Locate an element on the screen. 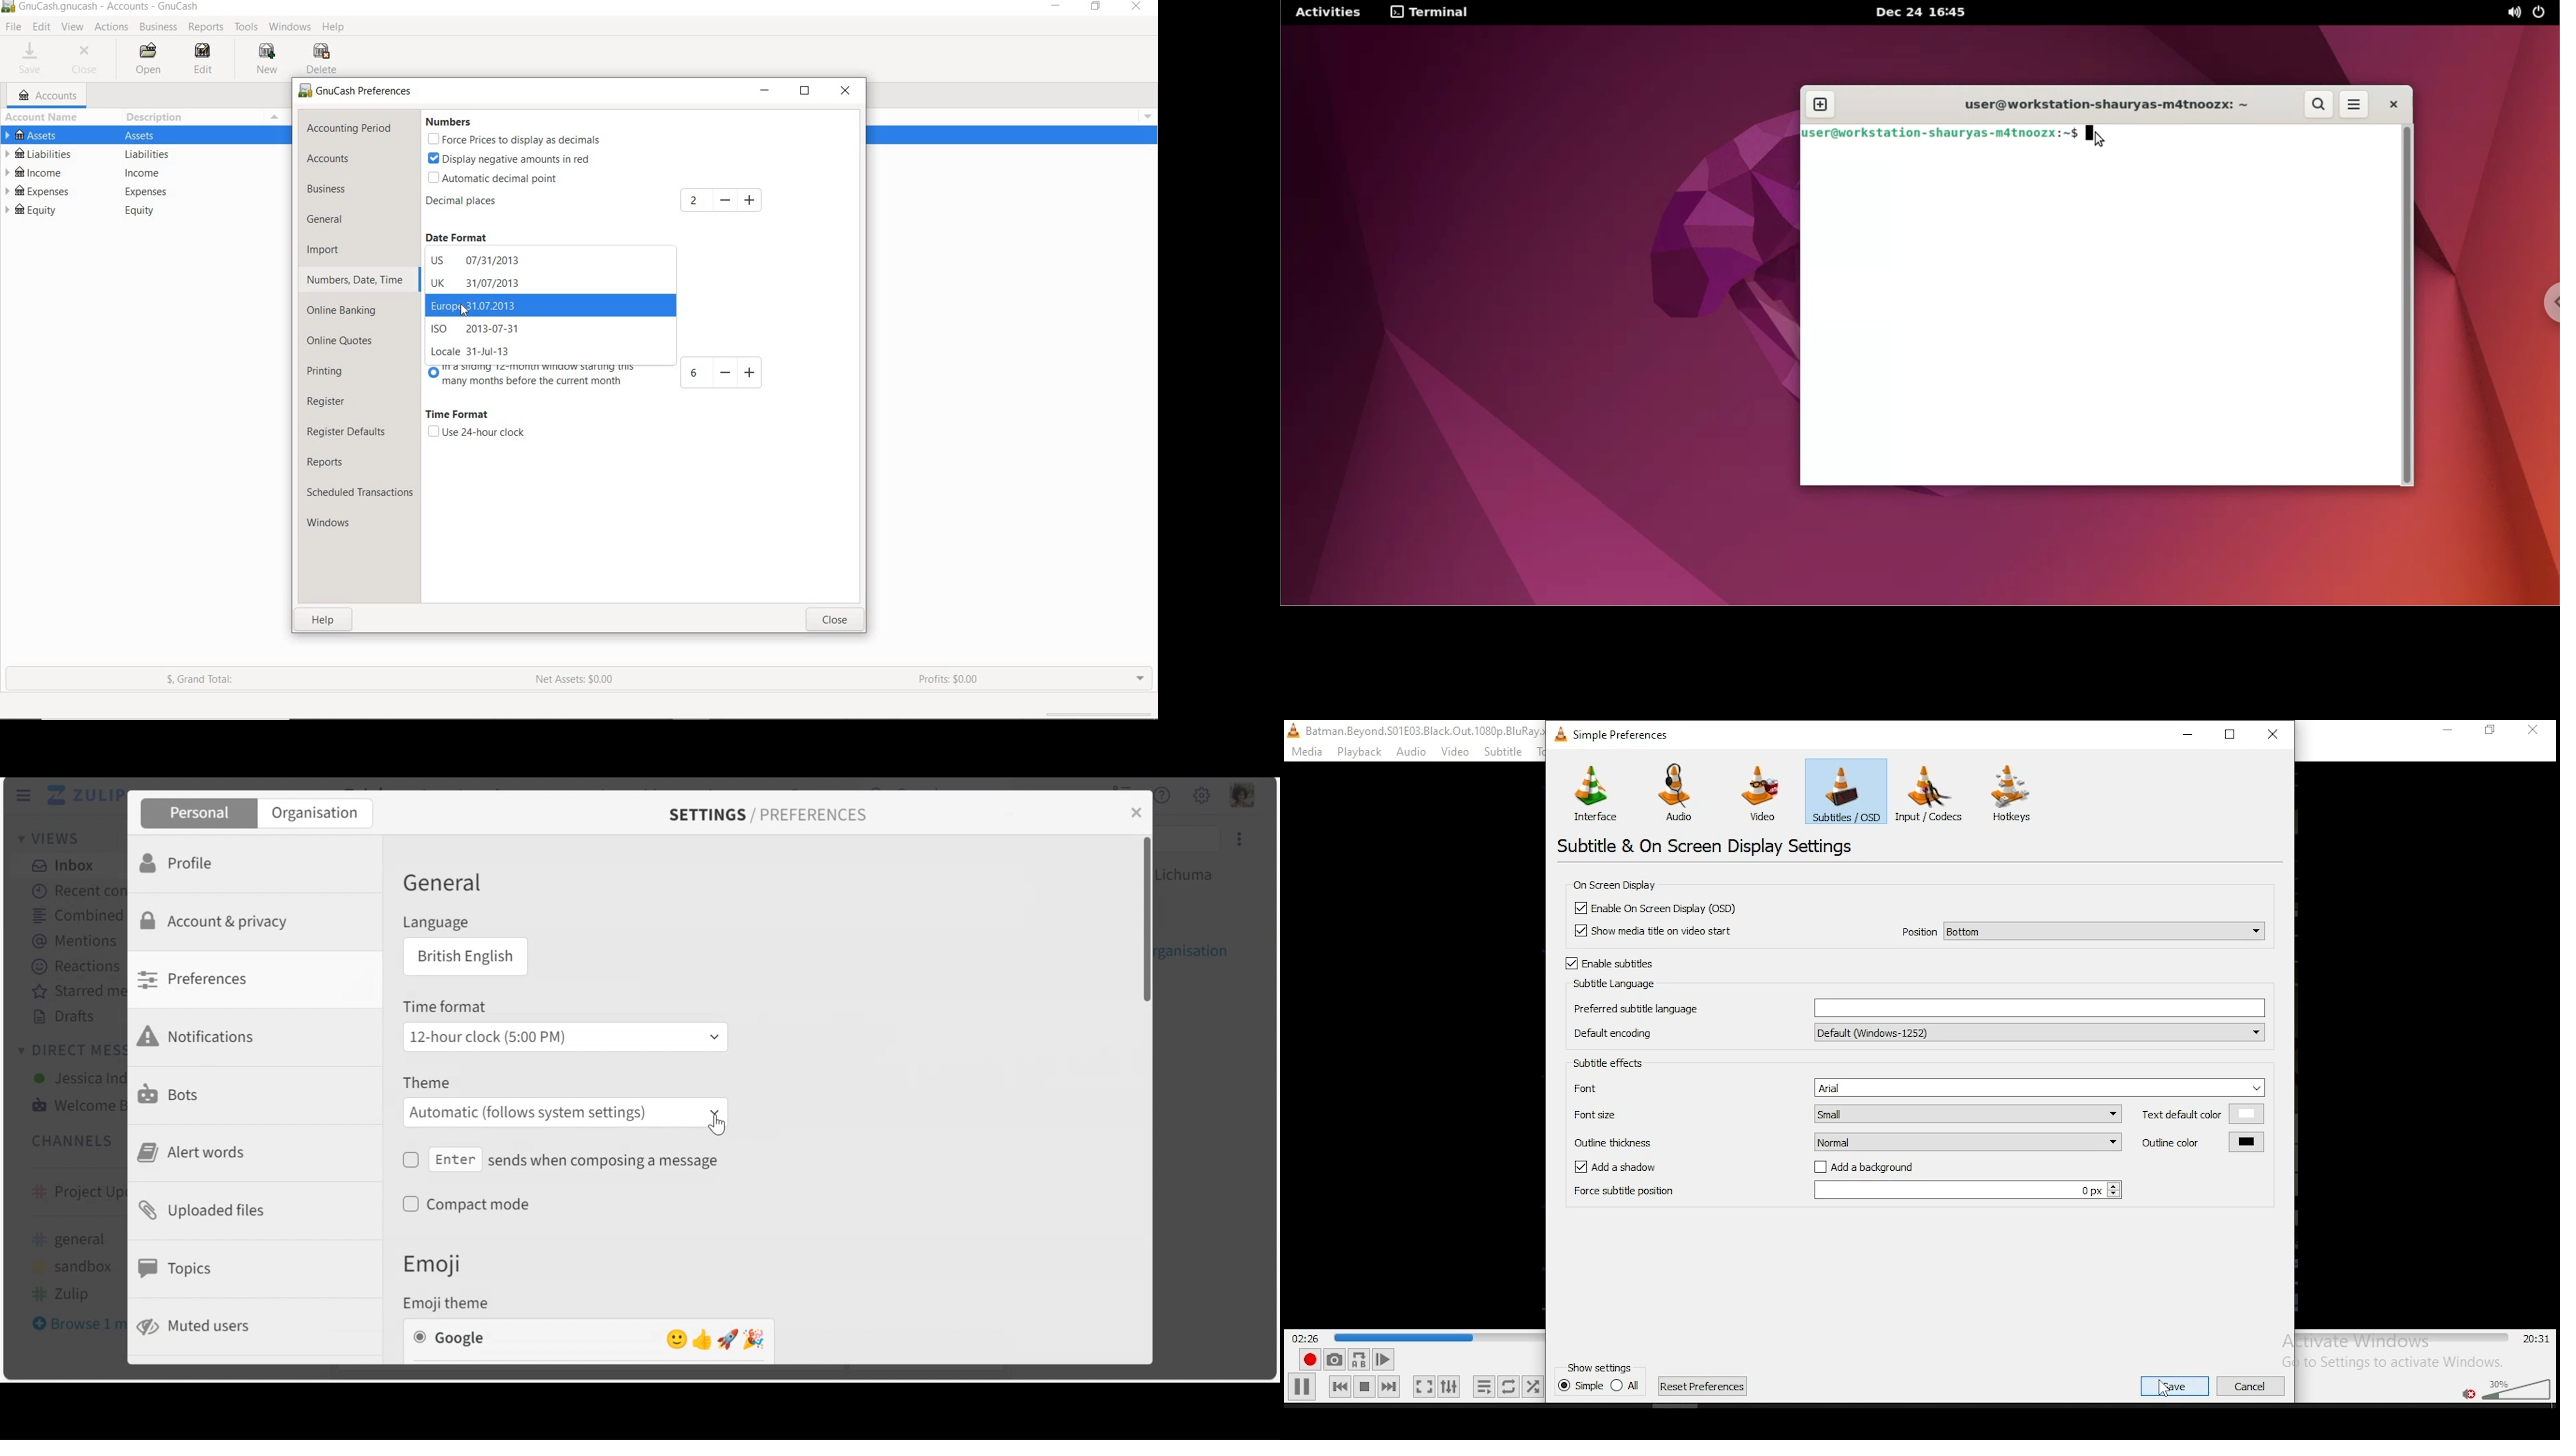  ACTIONS is located at coordinates (113, 28).